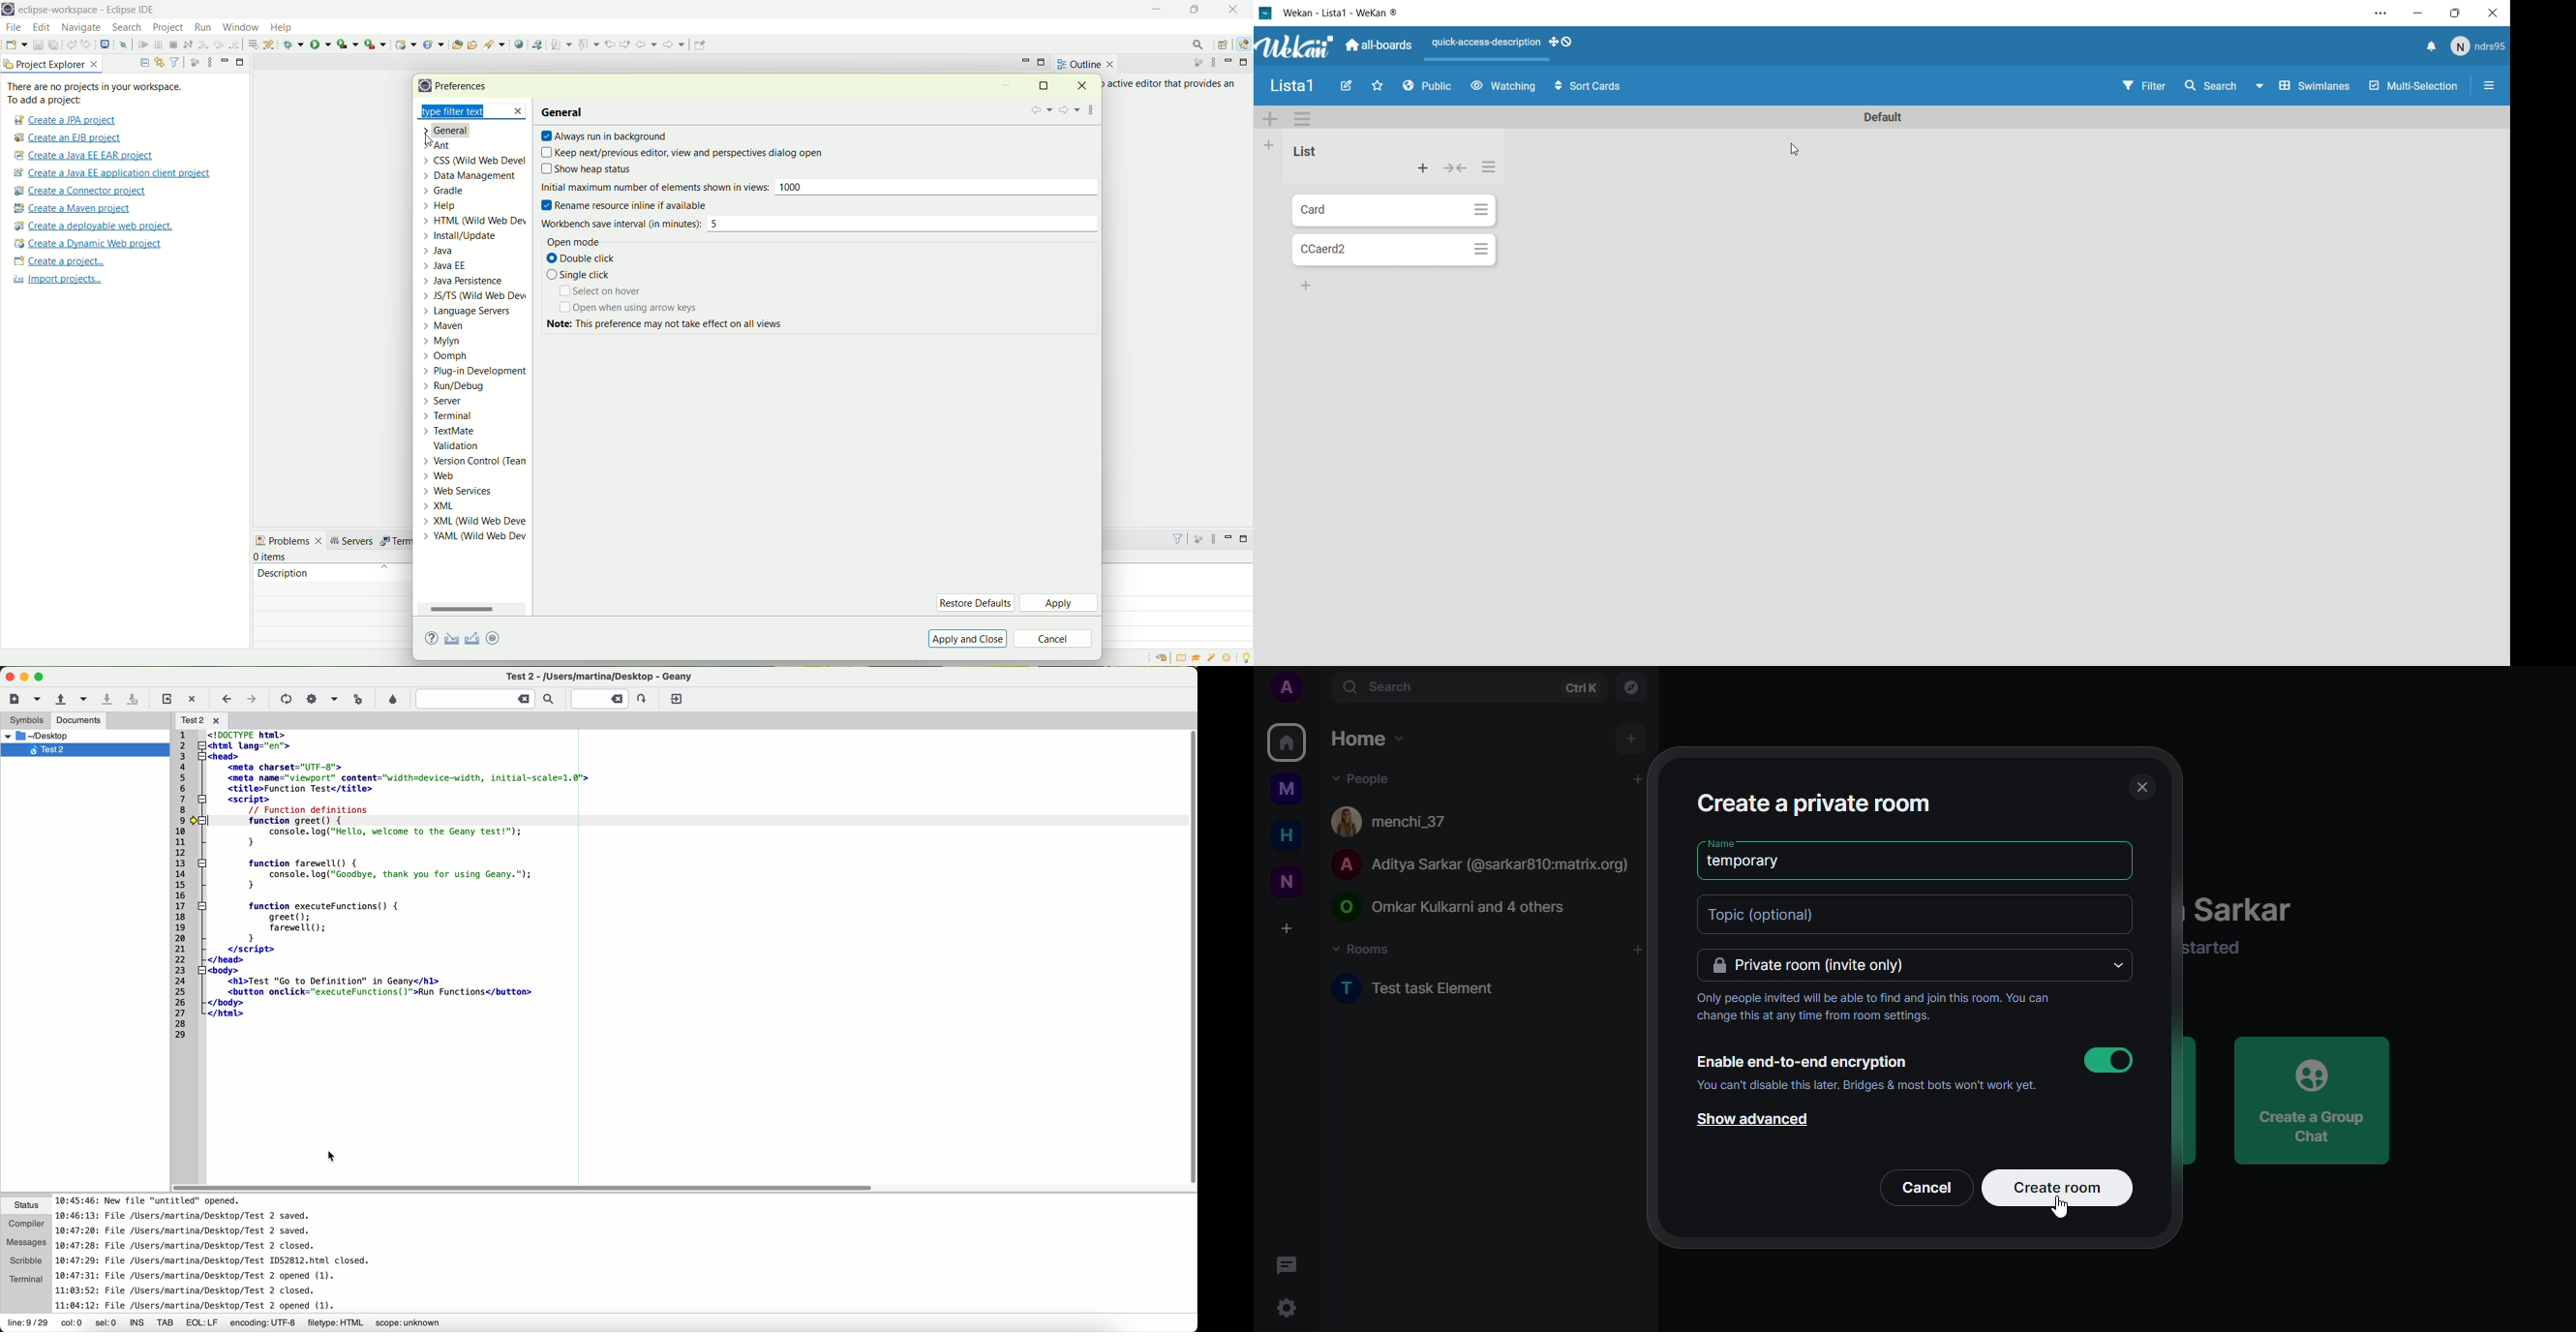 The height and width of the screenshot is (1344, 2576). I want to click on drop down, so click(2118, 964).